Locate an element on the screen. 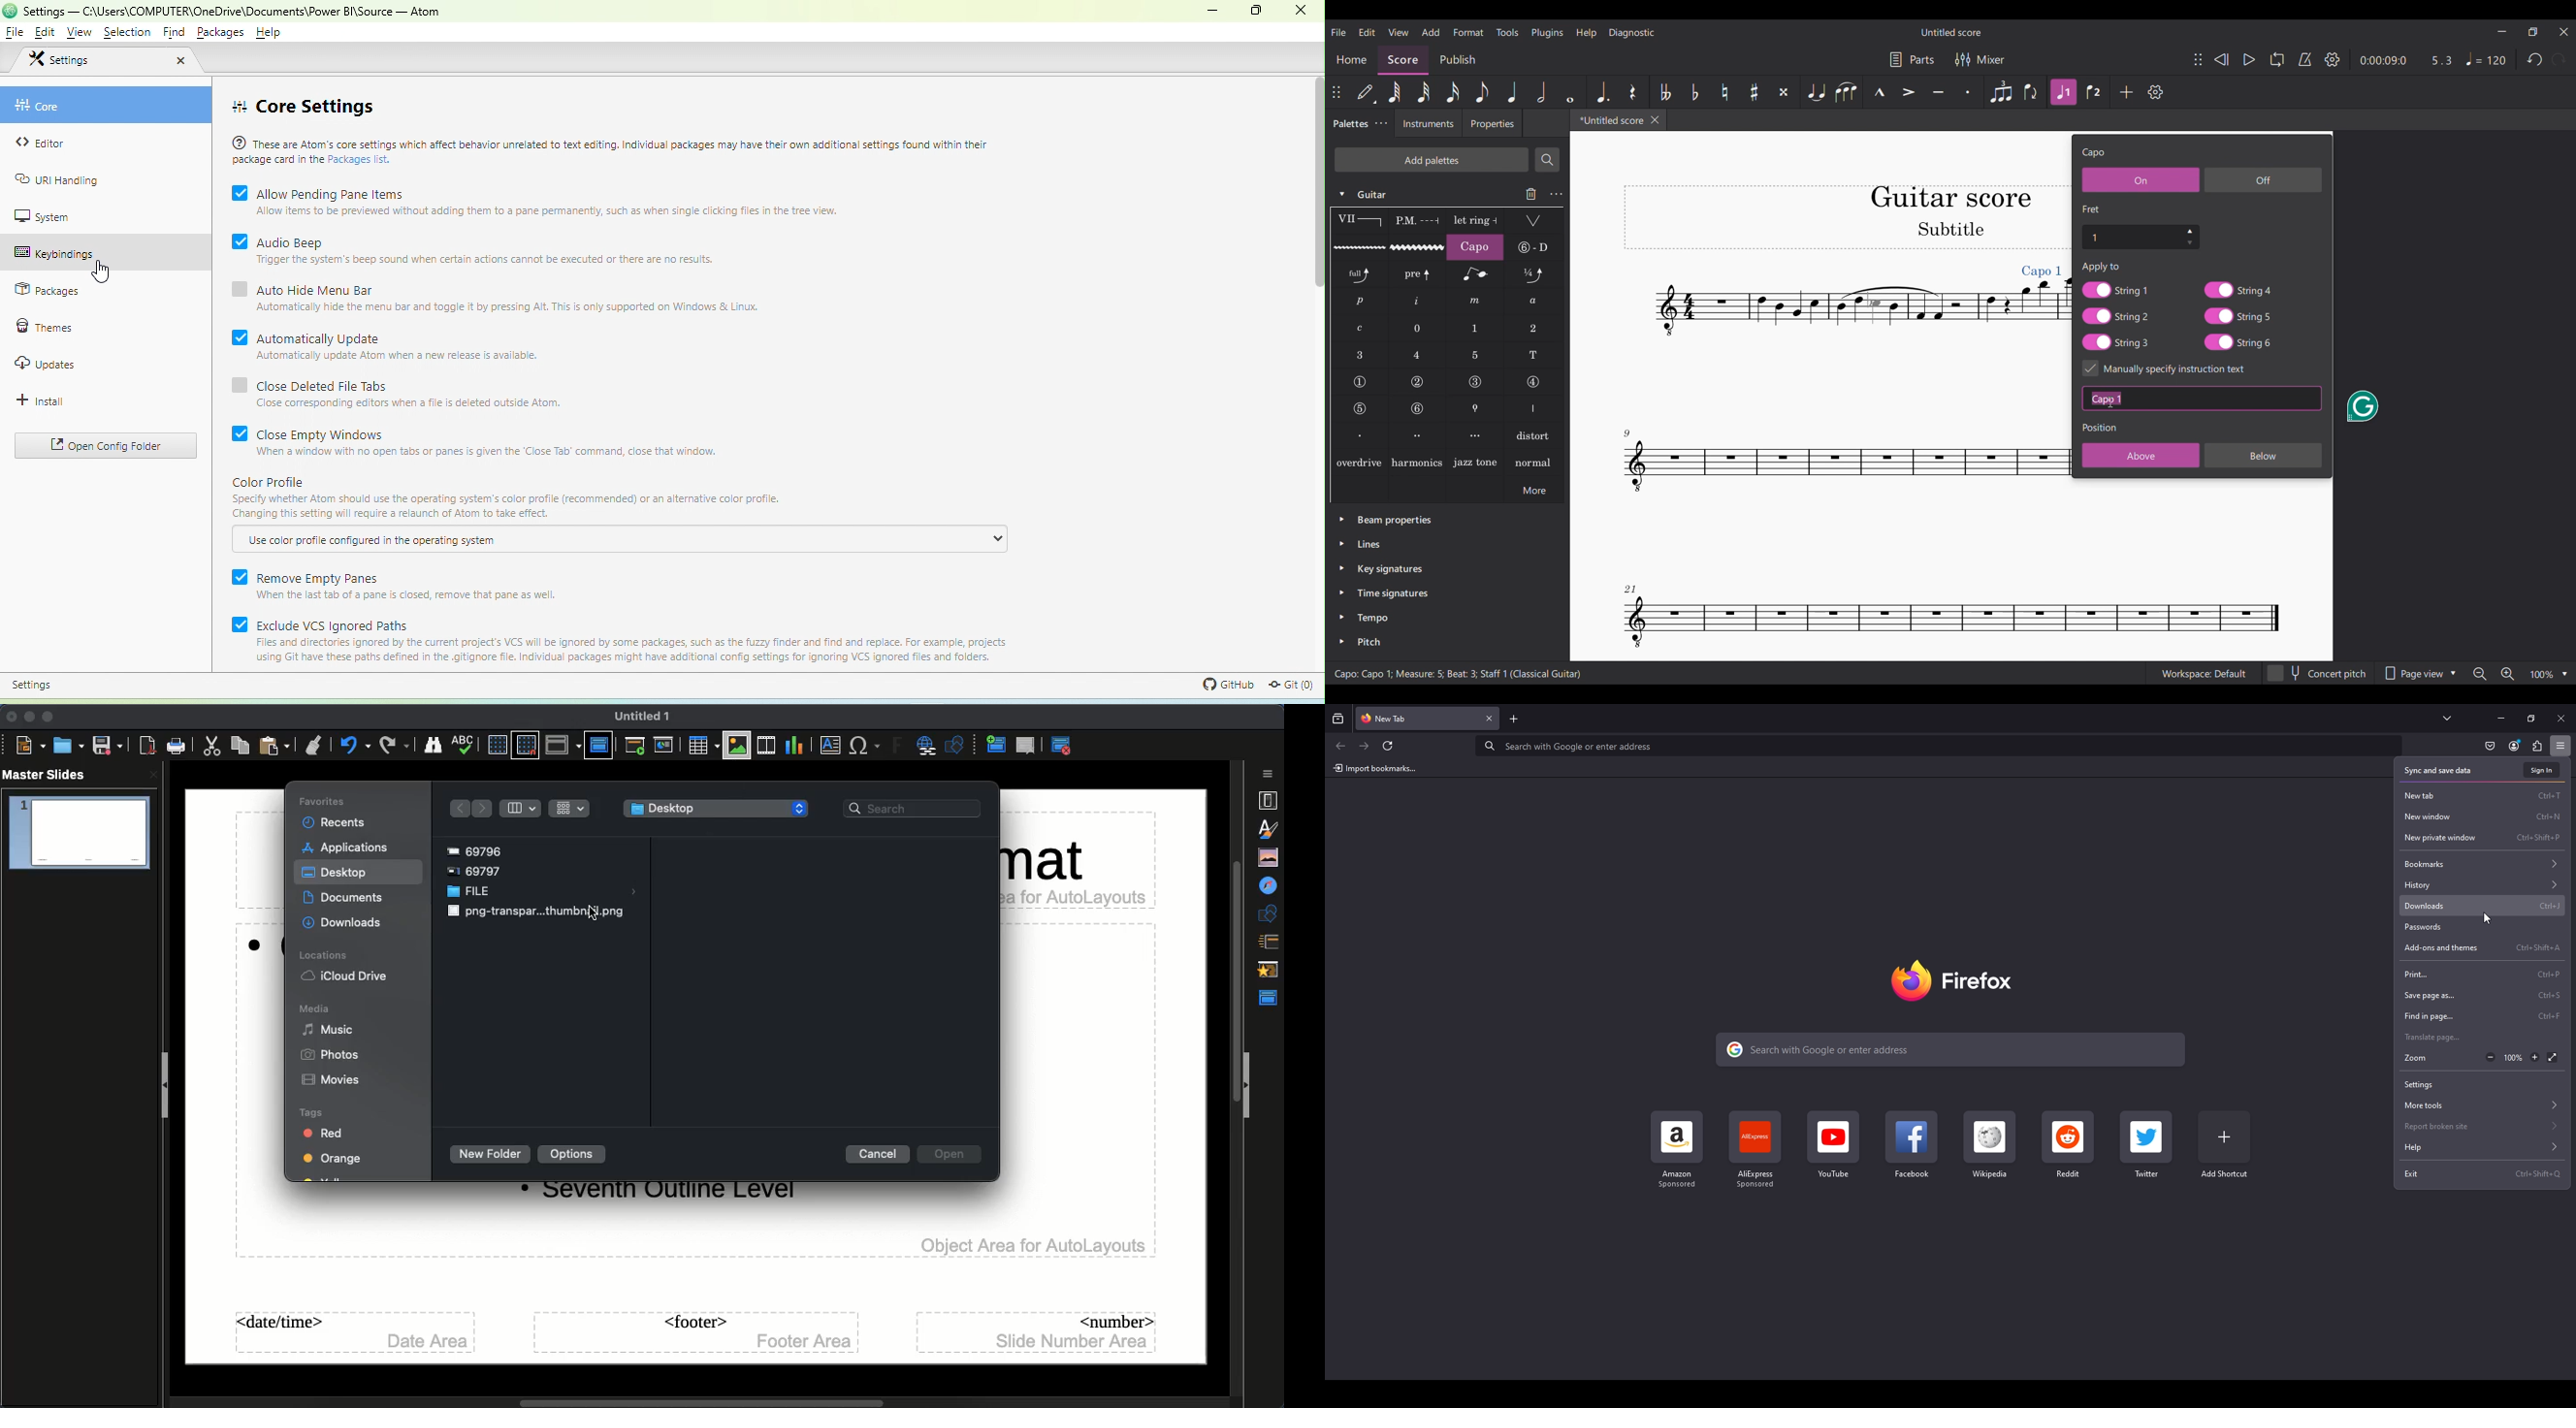 This screenshot has width=2576, height=1428. Firefox Image is located at coordinates (1957, 980).